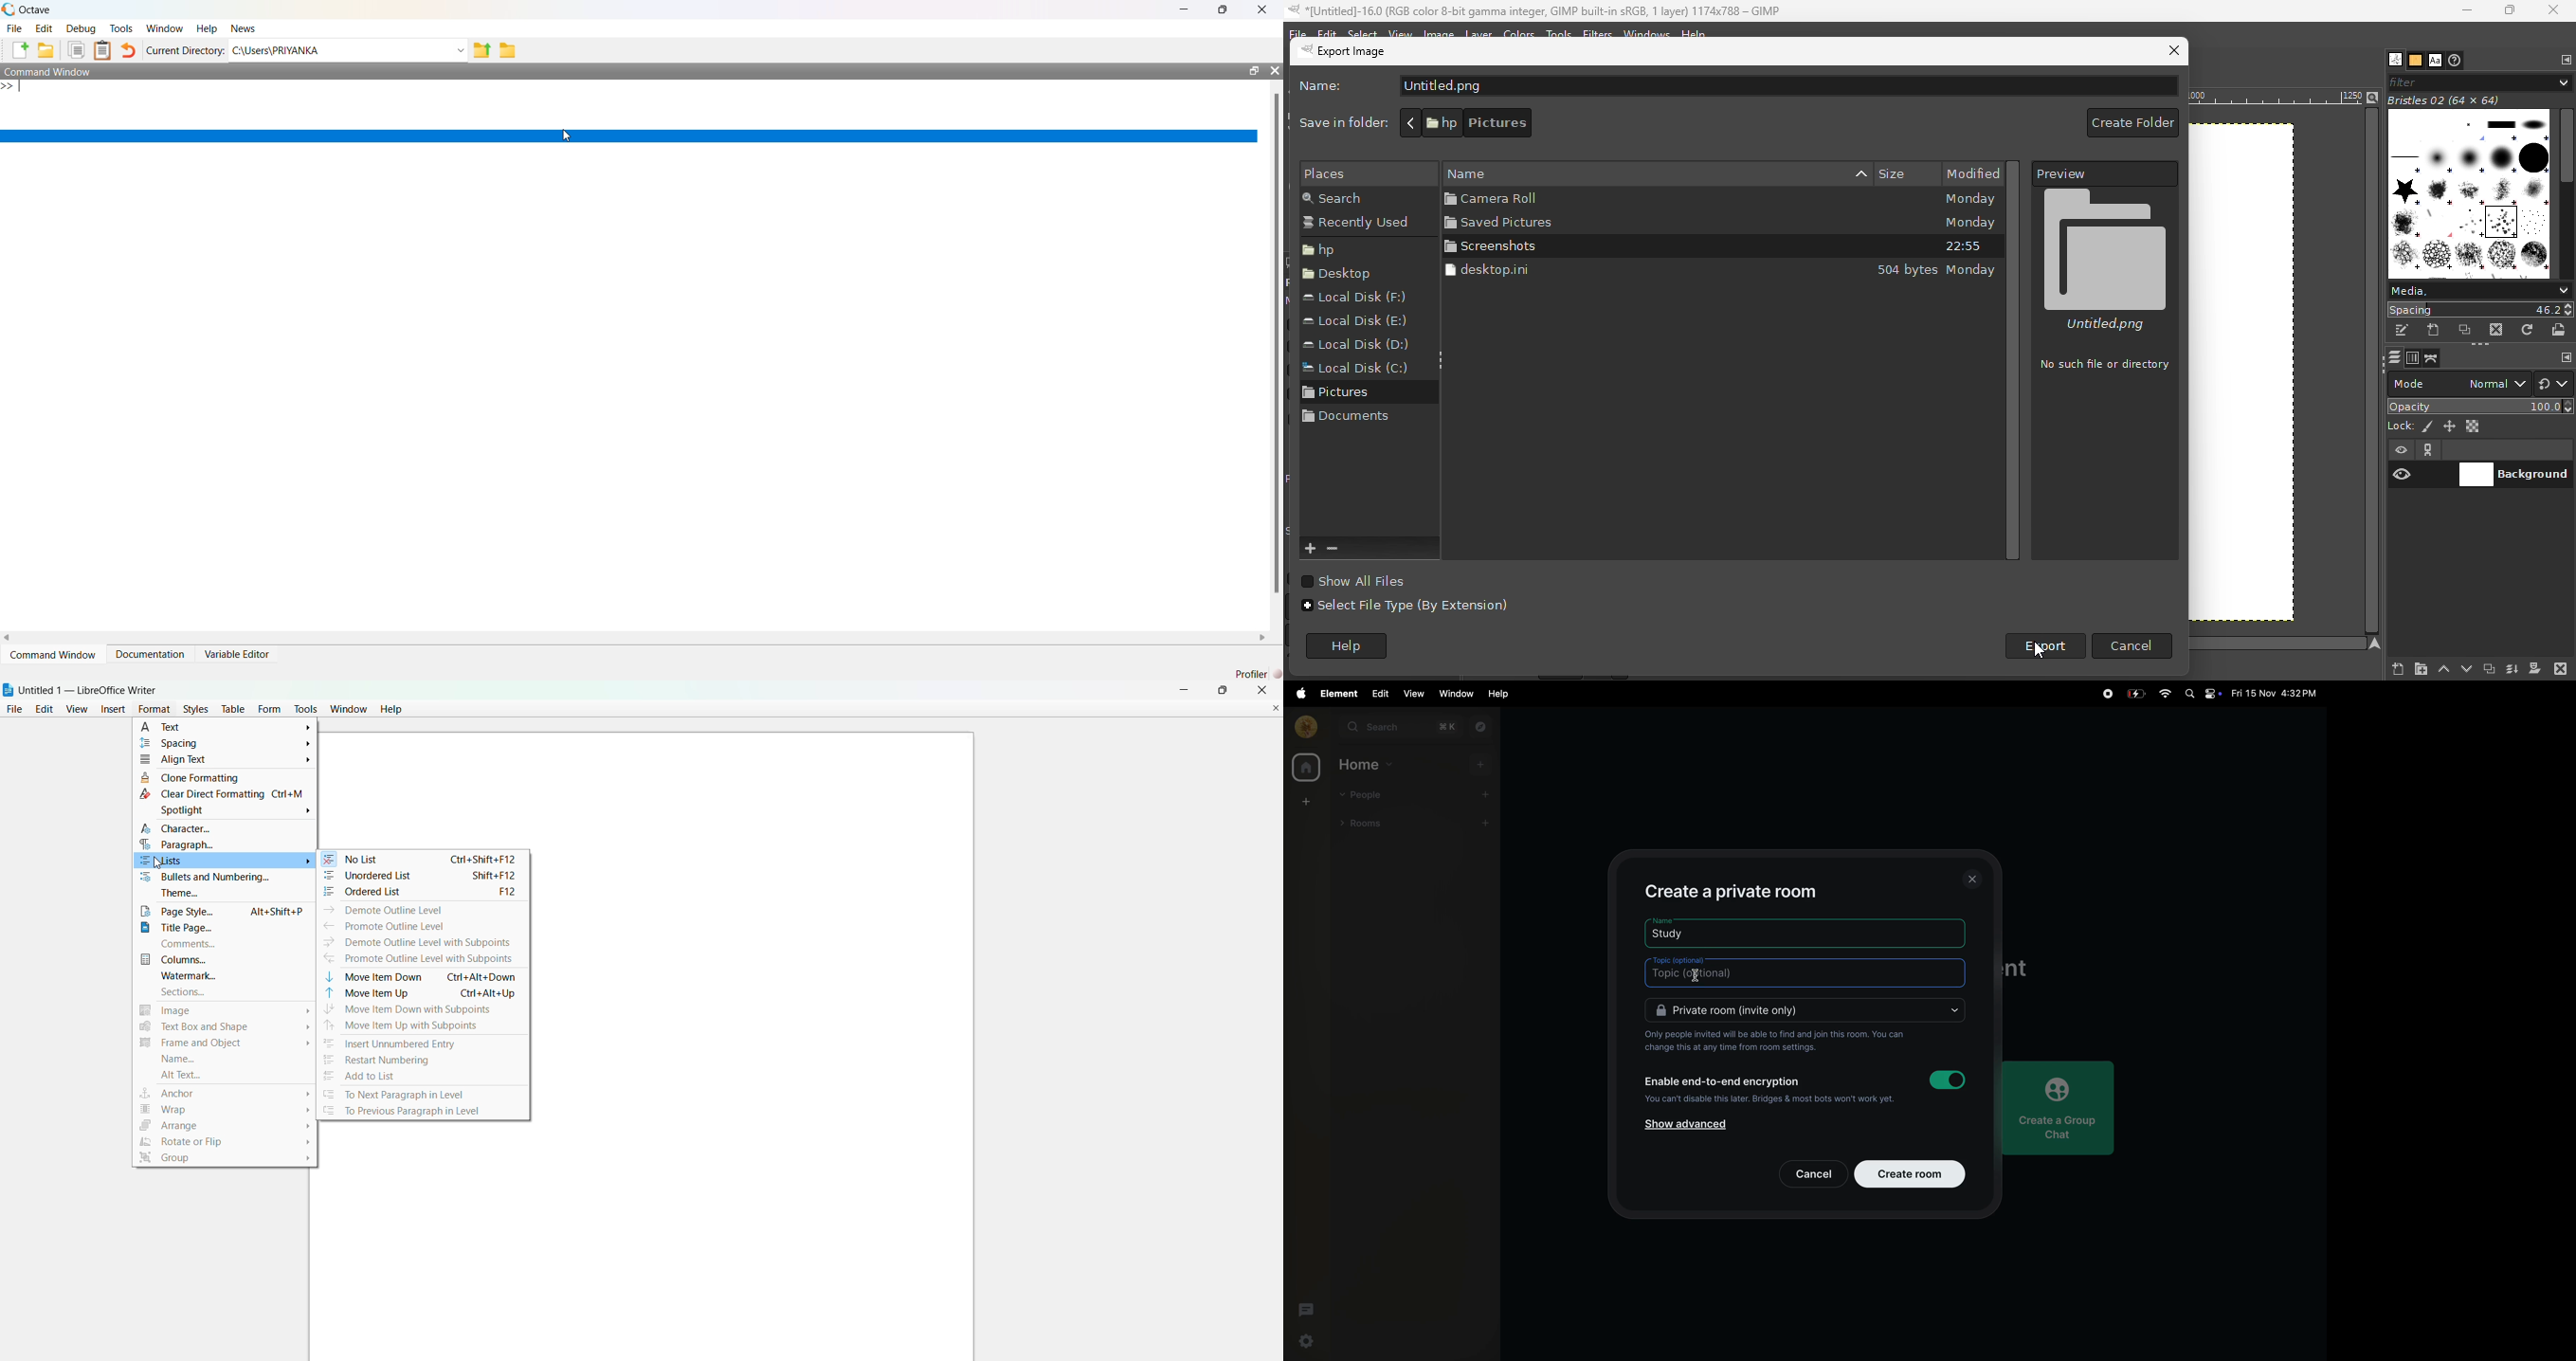  Describe the element at coordinates (2402, 331) in the screenshot. I see `Edit this brush` at that location.